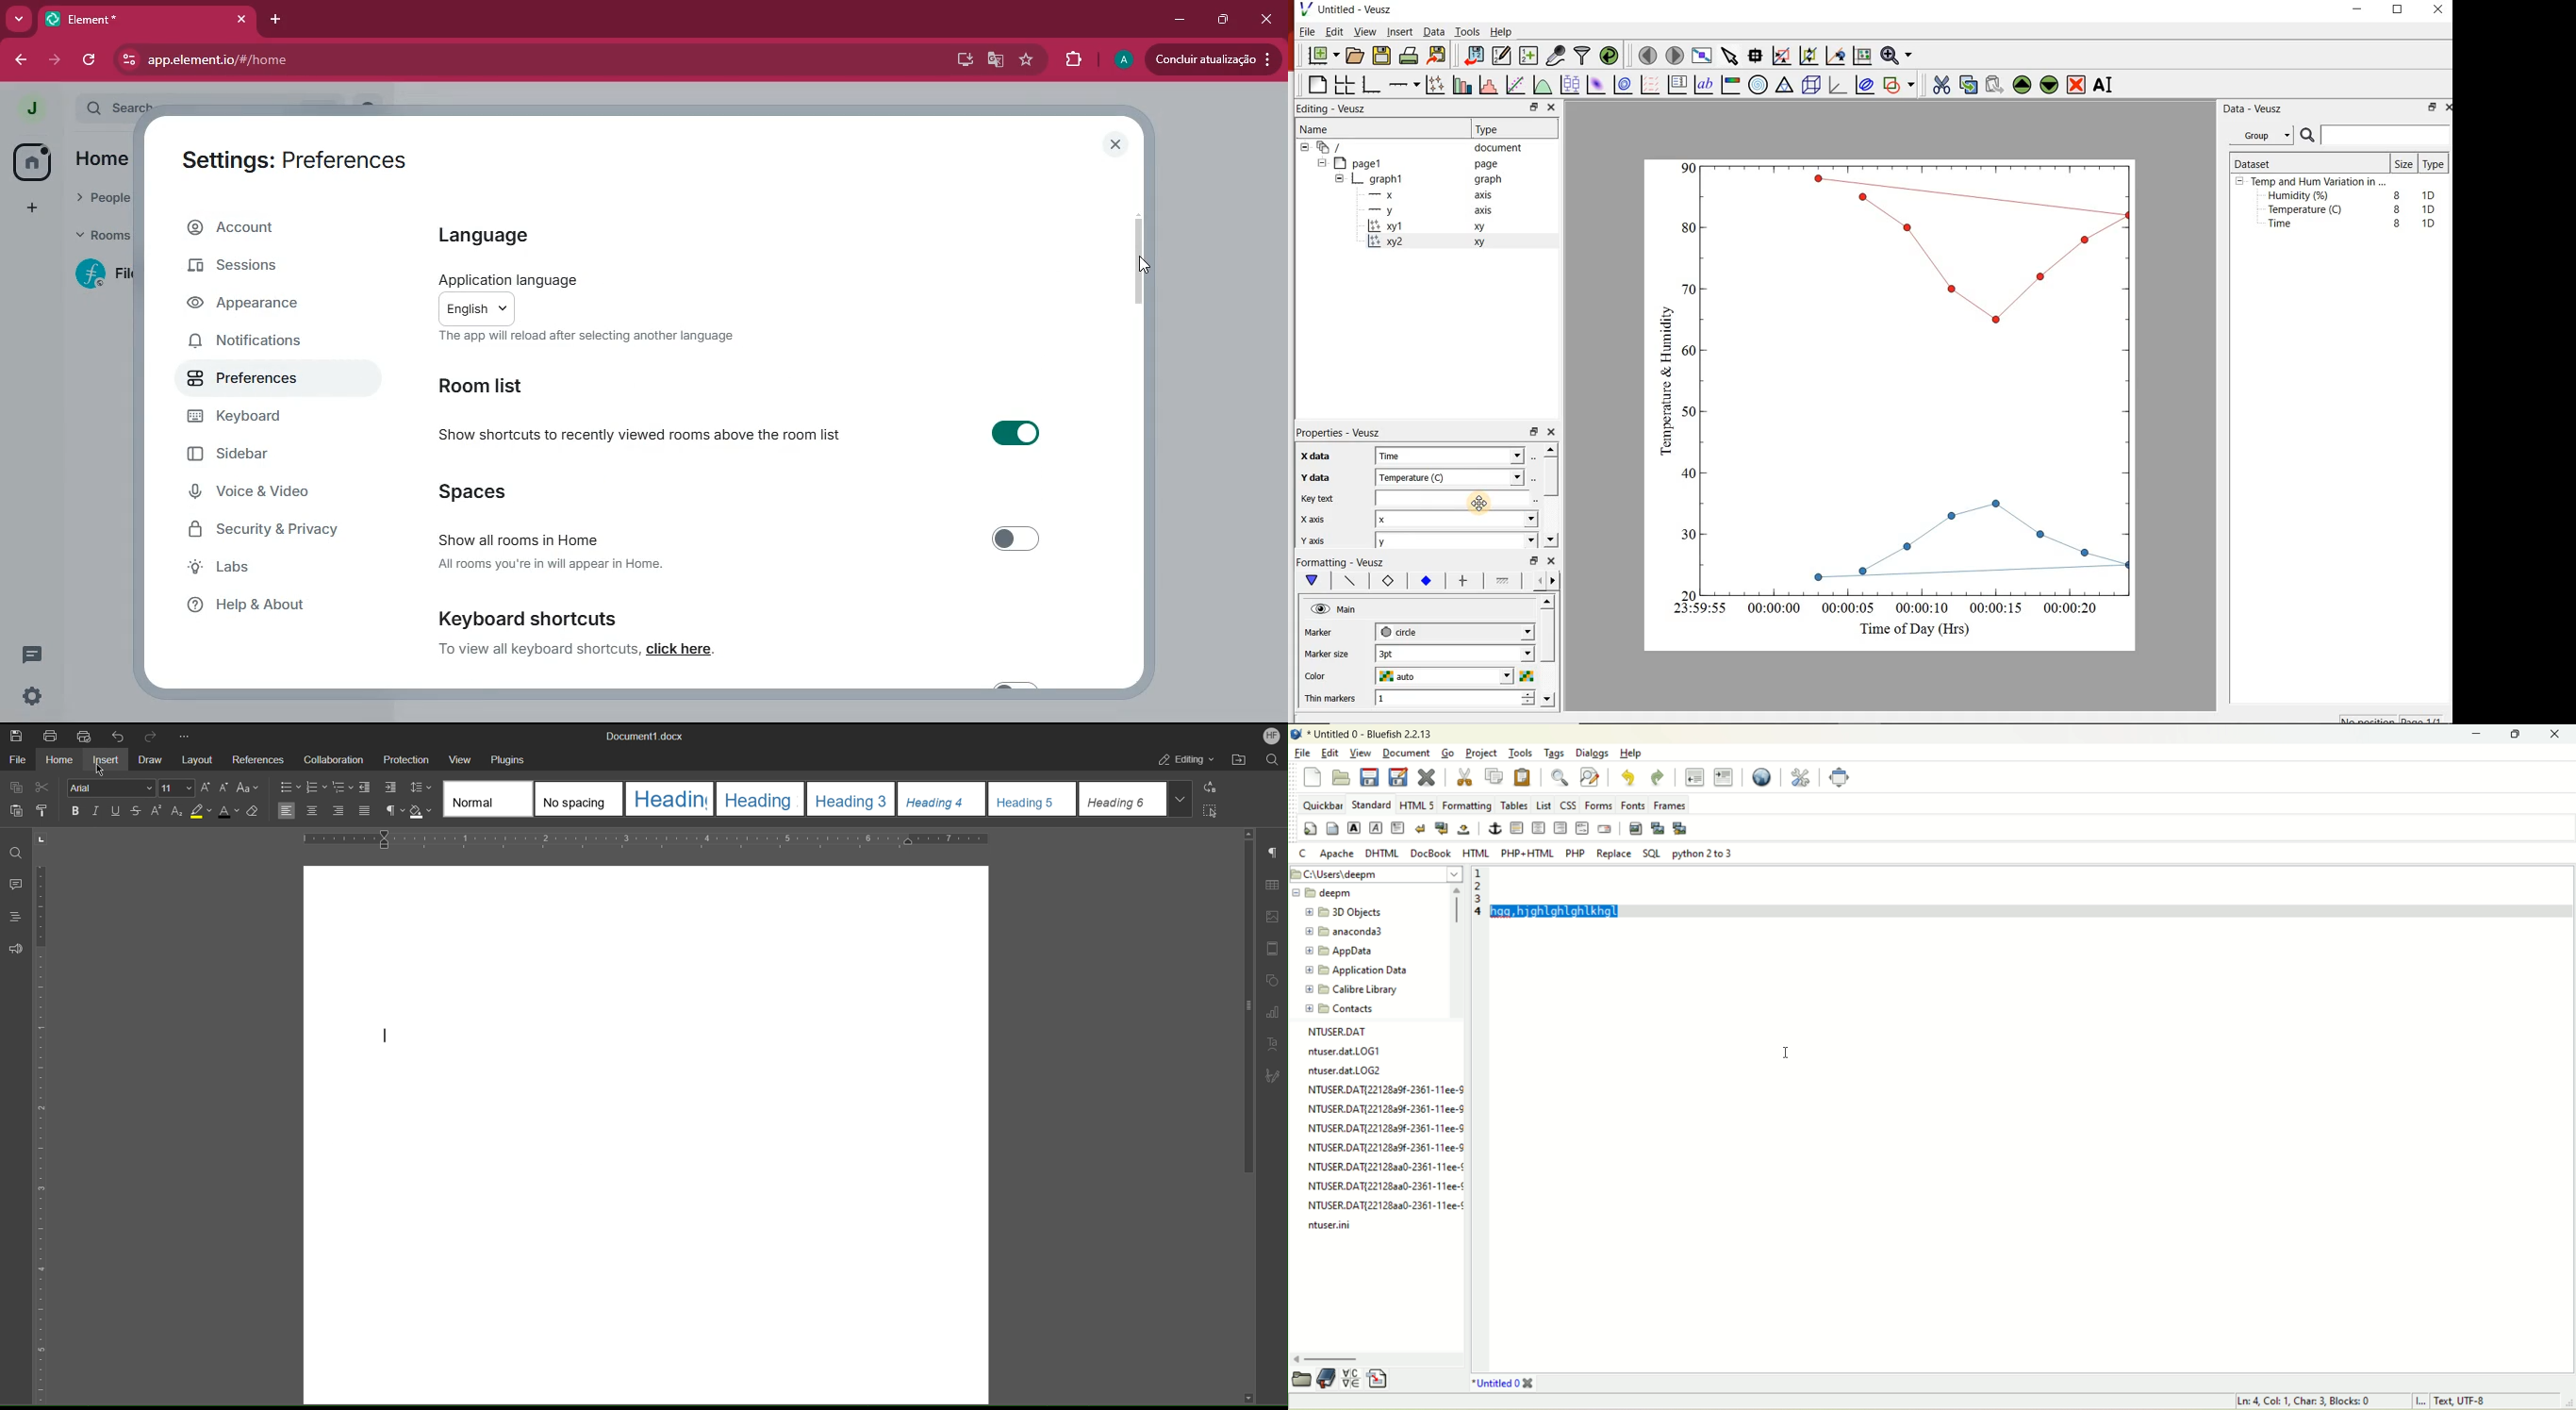 Image resolution: width=2576 pixels, height=1428 pixels. What do you see at coordinates (33, 697) in the screenshot?
I see `settings` at bounding box center [33, 697].